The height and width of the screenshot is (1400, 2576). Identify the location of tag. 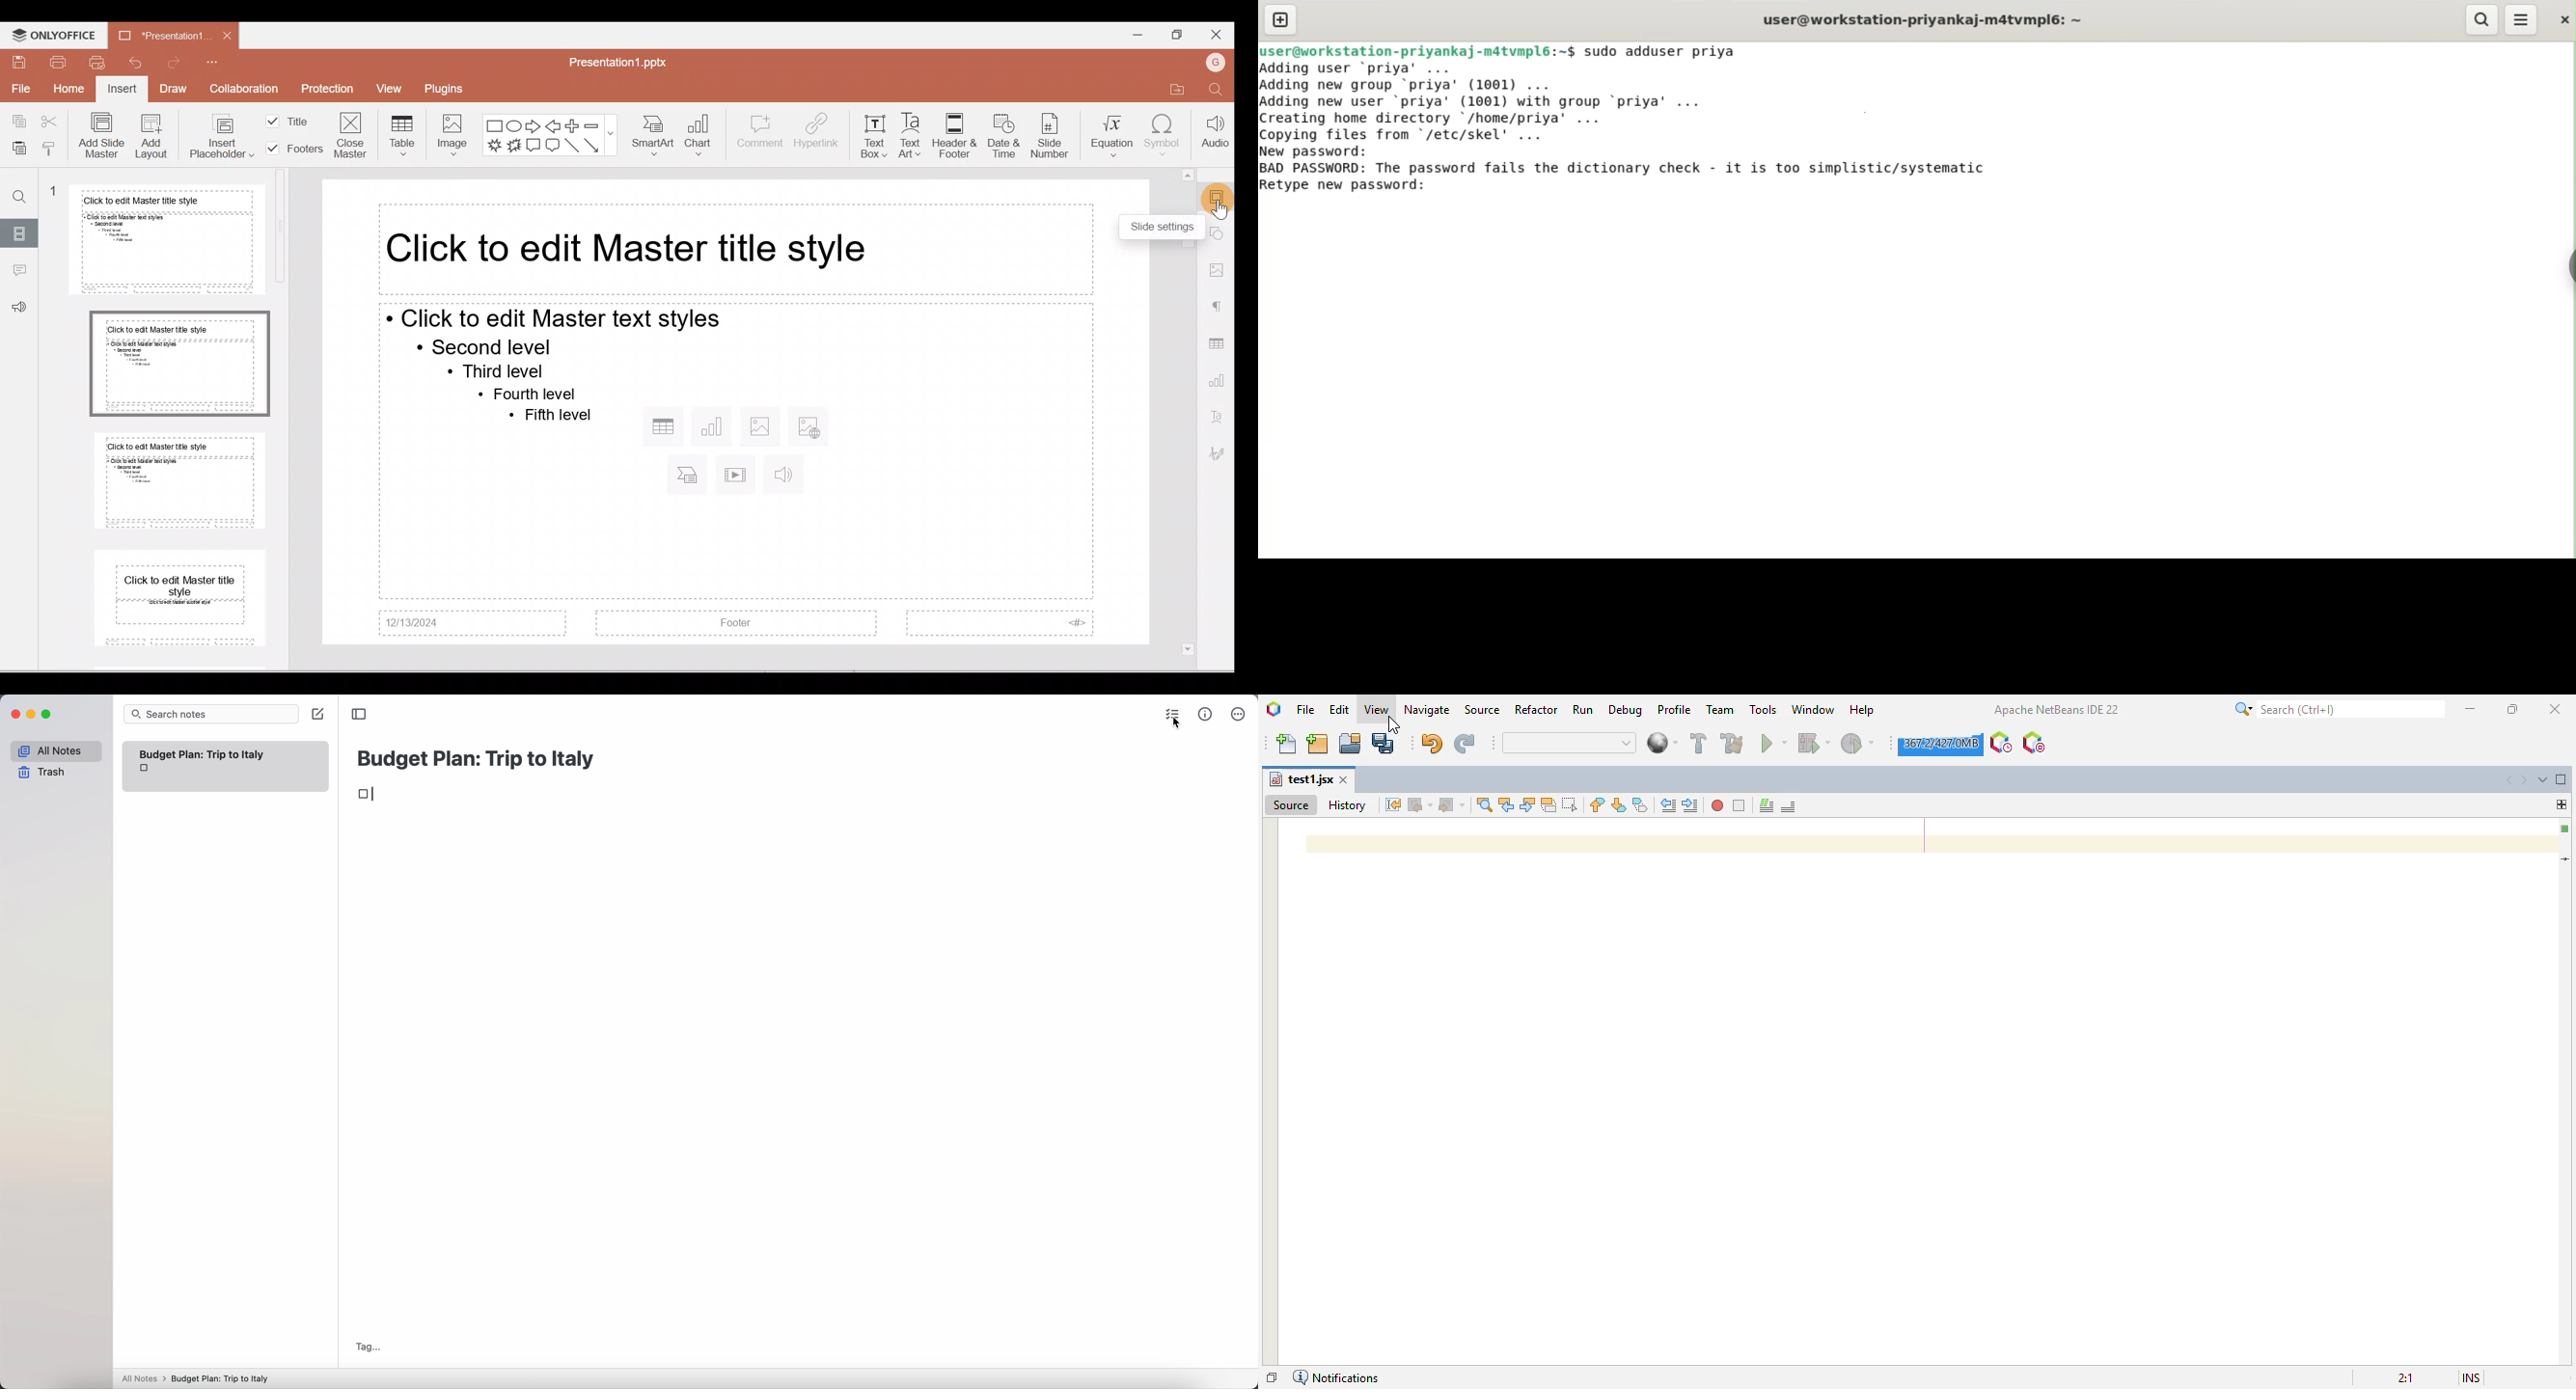
(368, 1347).